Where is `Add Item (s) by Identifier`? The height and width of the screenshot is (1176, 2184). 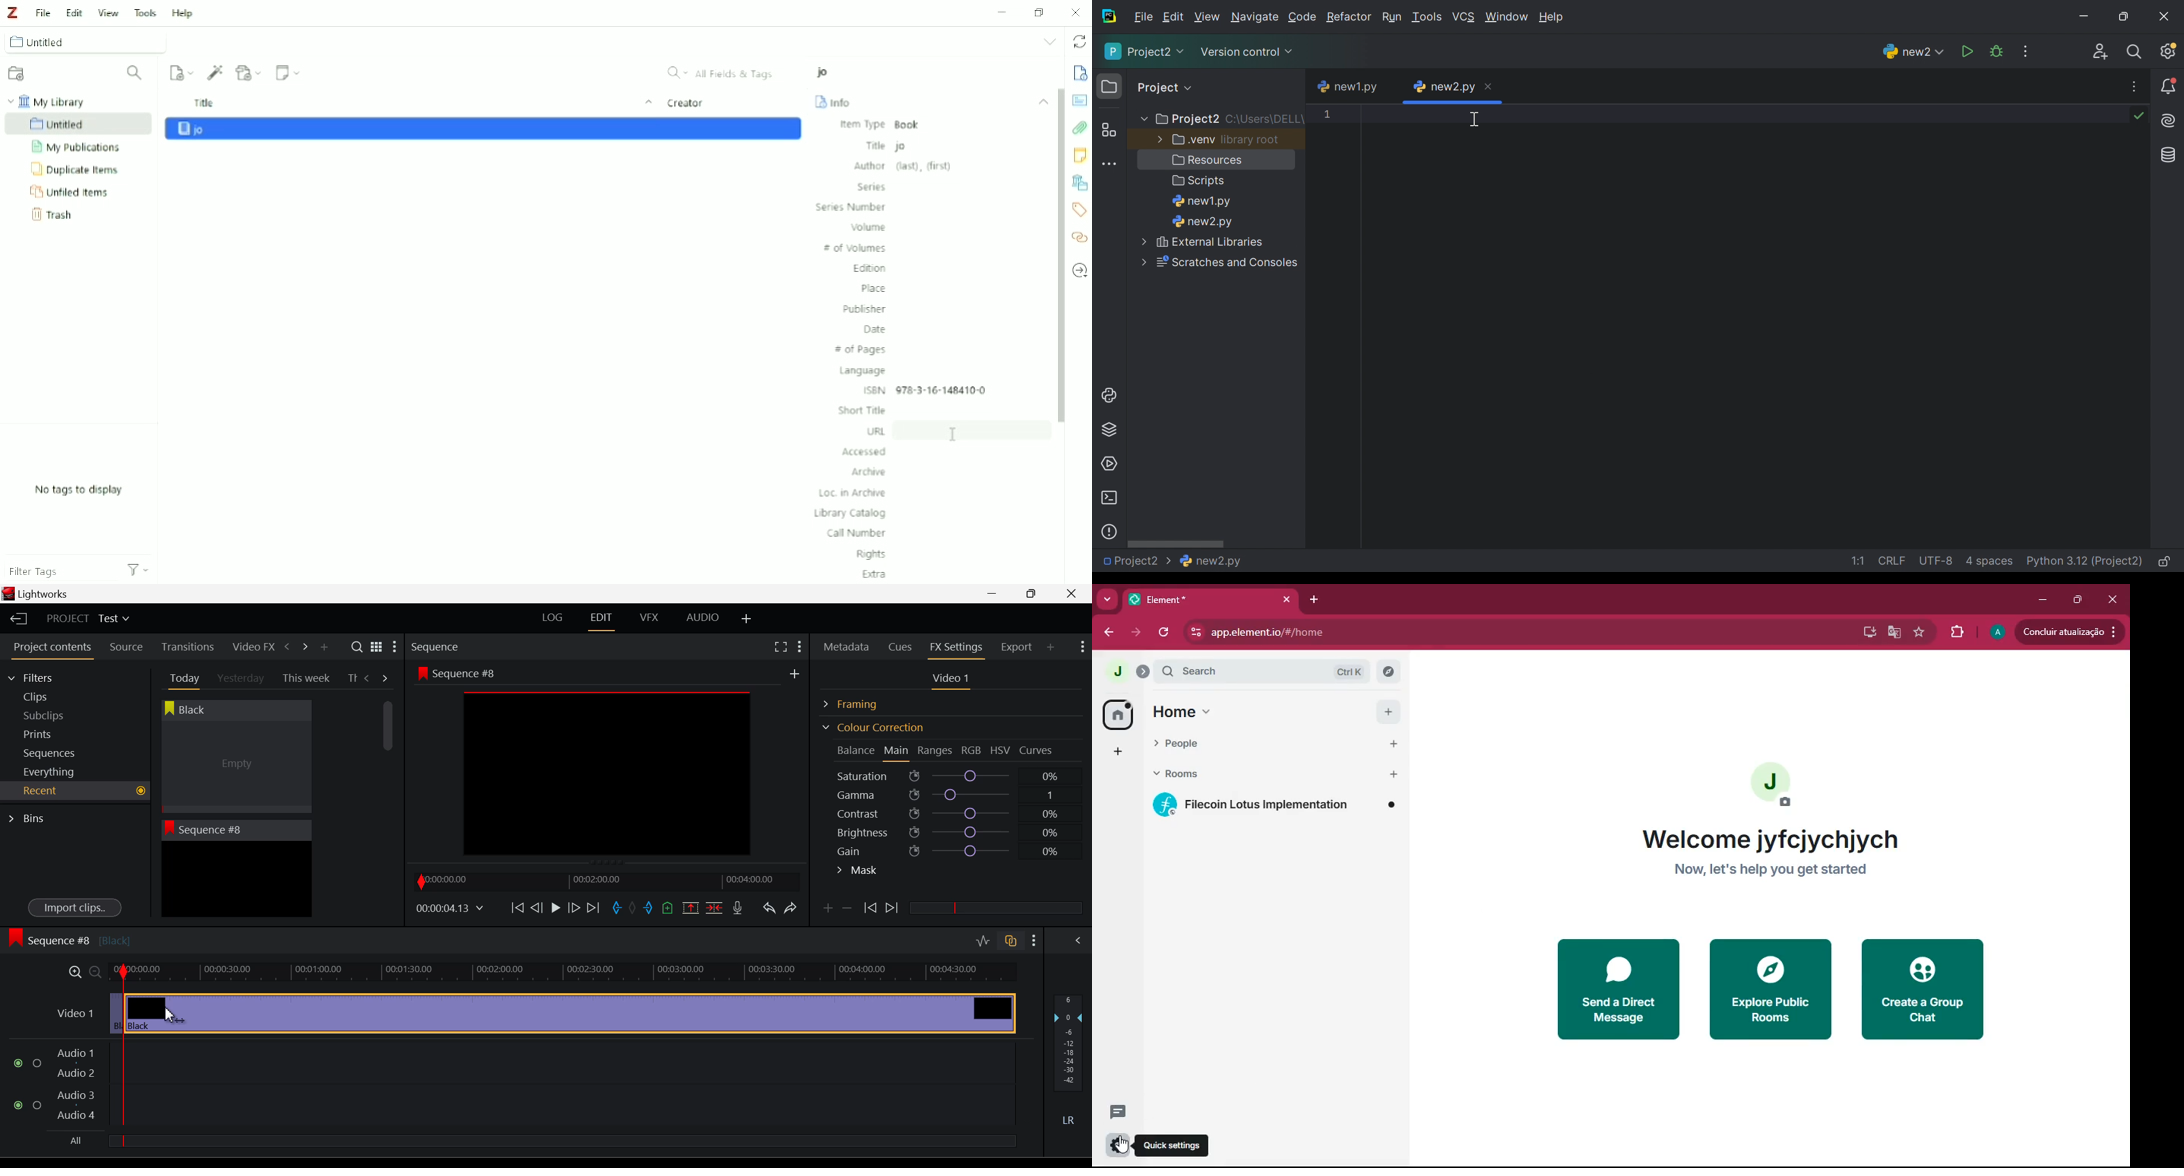
Add Item (s) by Identifier is located at coordinates (214, 71).